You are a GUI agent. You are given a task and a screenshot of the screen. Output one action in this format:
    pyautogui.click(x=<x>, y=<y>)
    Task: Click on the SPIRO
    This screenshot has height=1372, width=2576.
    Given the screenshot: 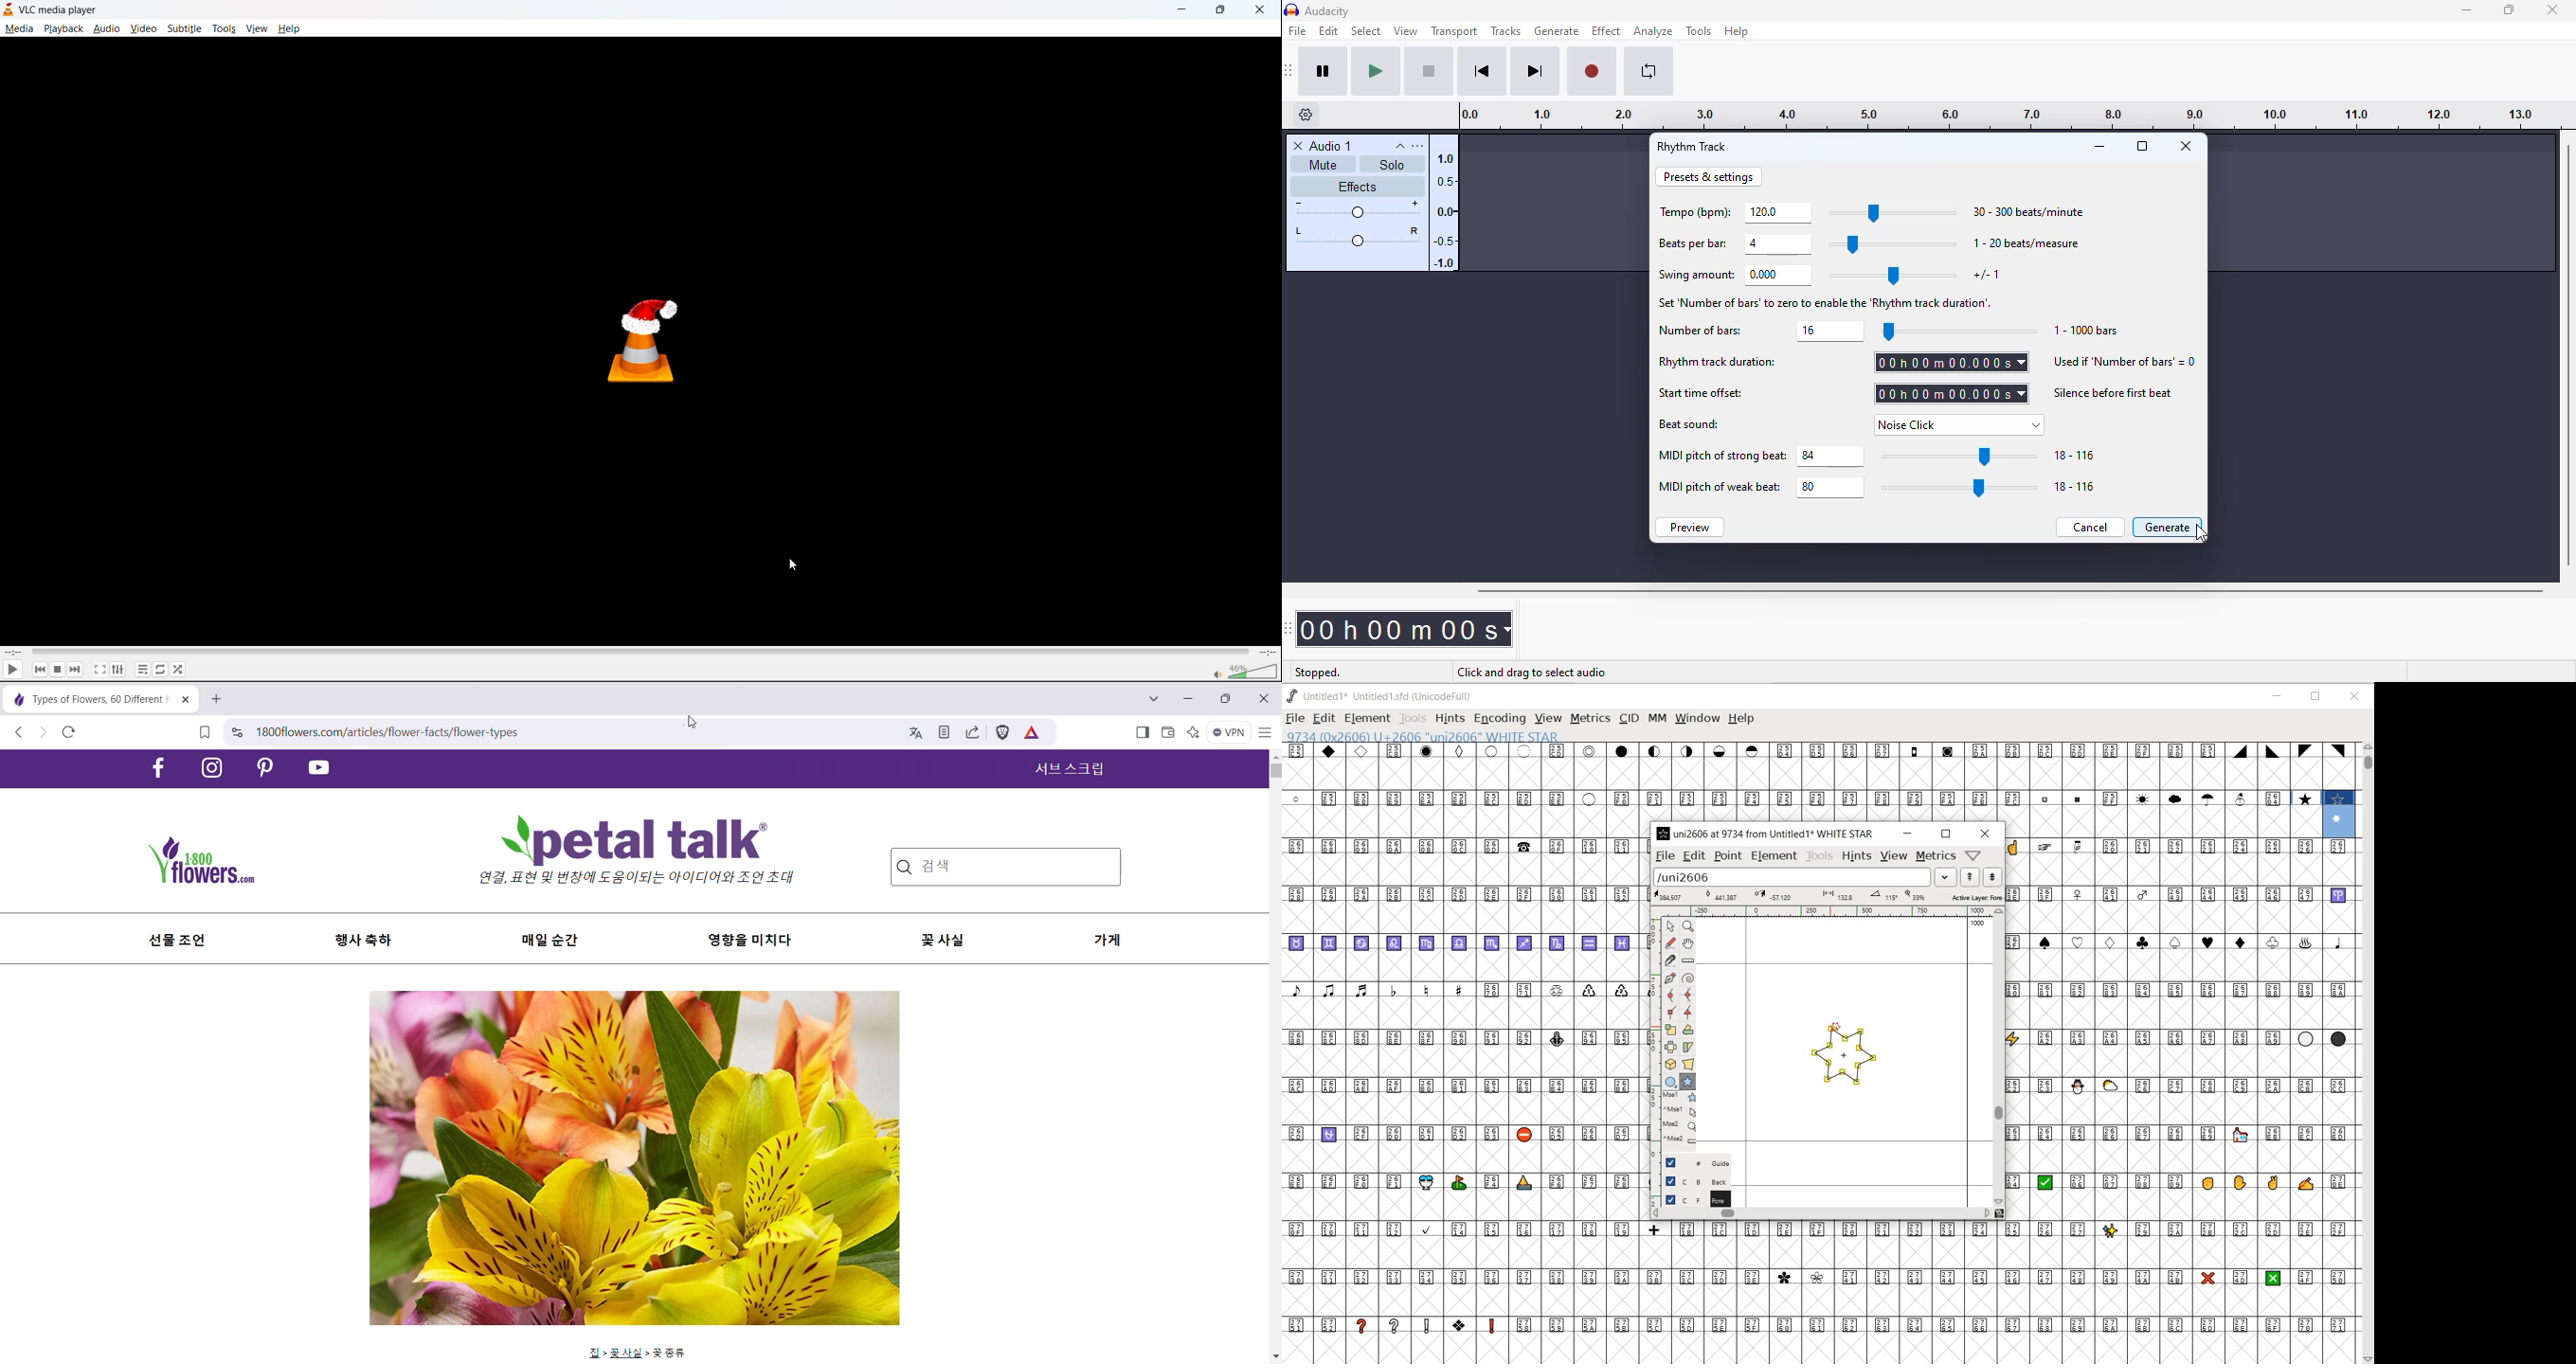 What is the action you would take?
    pyautogui.click(x=1689, y=978)
    